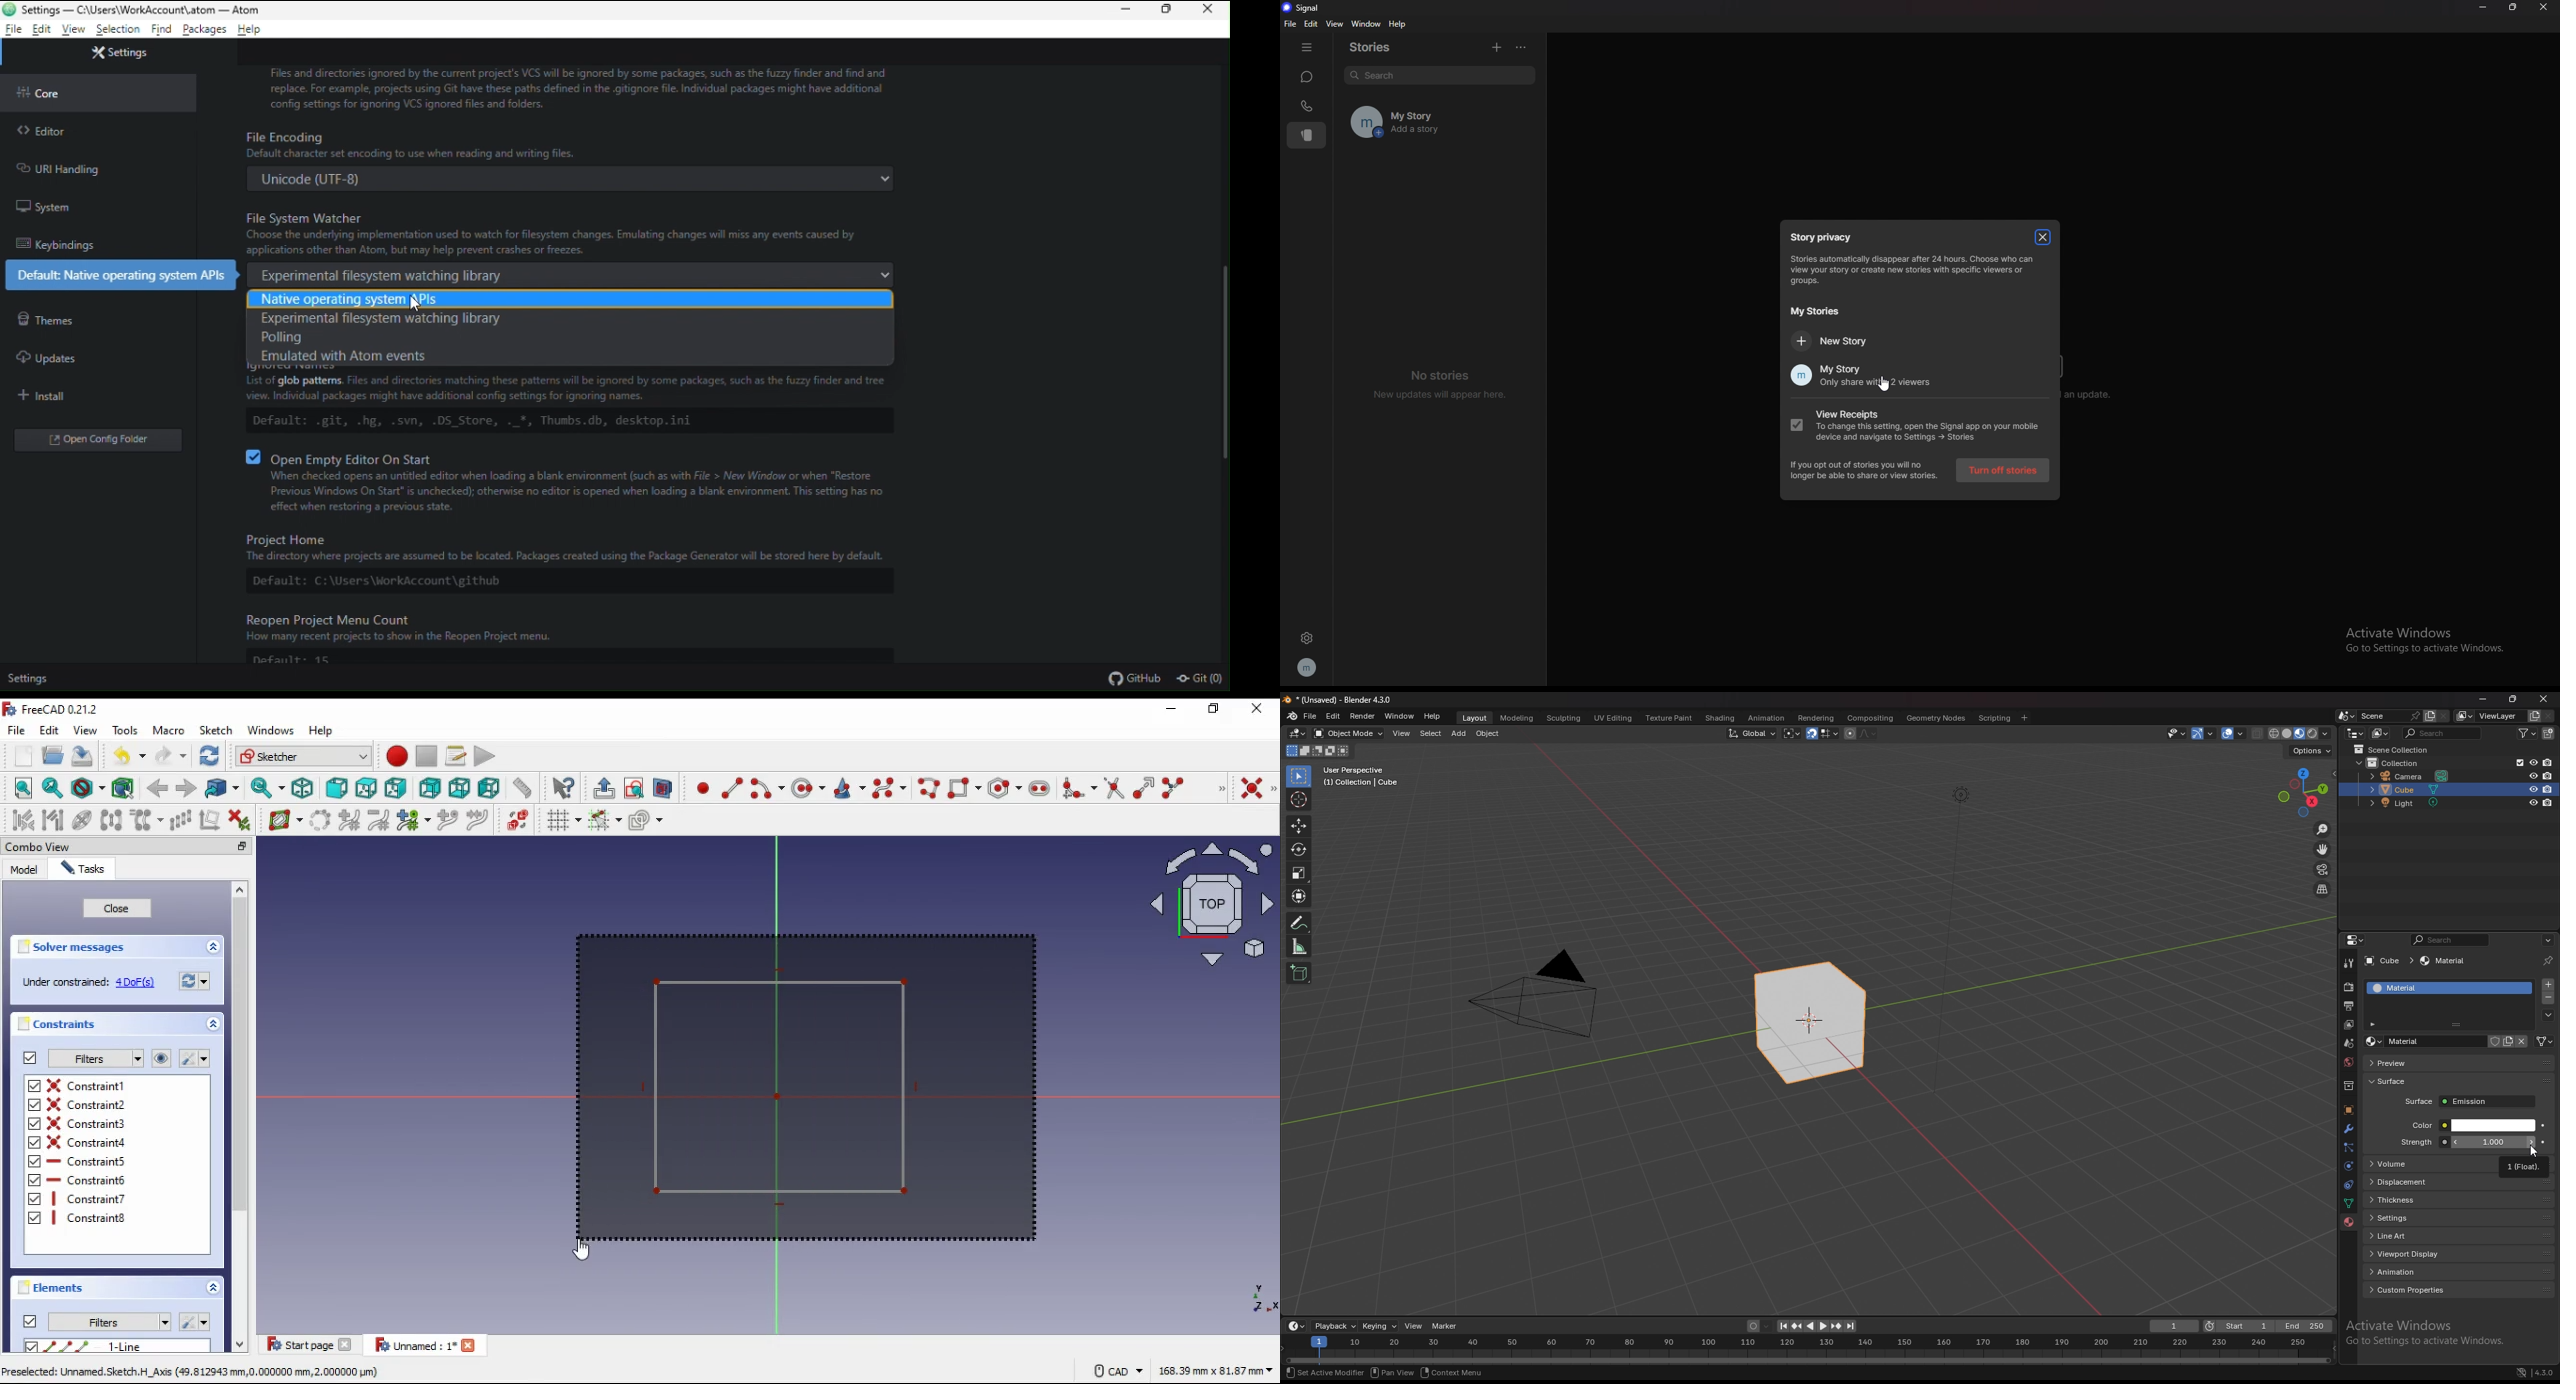 The width and height of the screenshot is (2576, 1400). Describe the element at coordinates (2461, 1252) in the screenshot. I see `viewport display` at that location.